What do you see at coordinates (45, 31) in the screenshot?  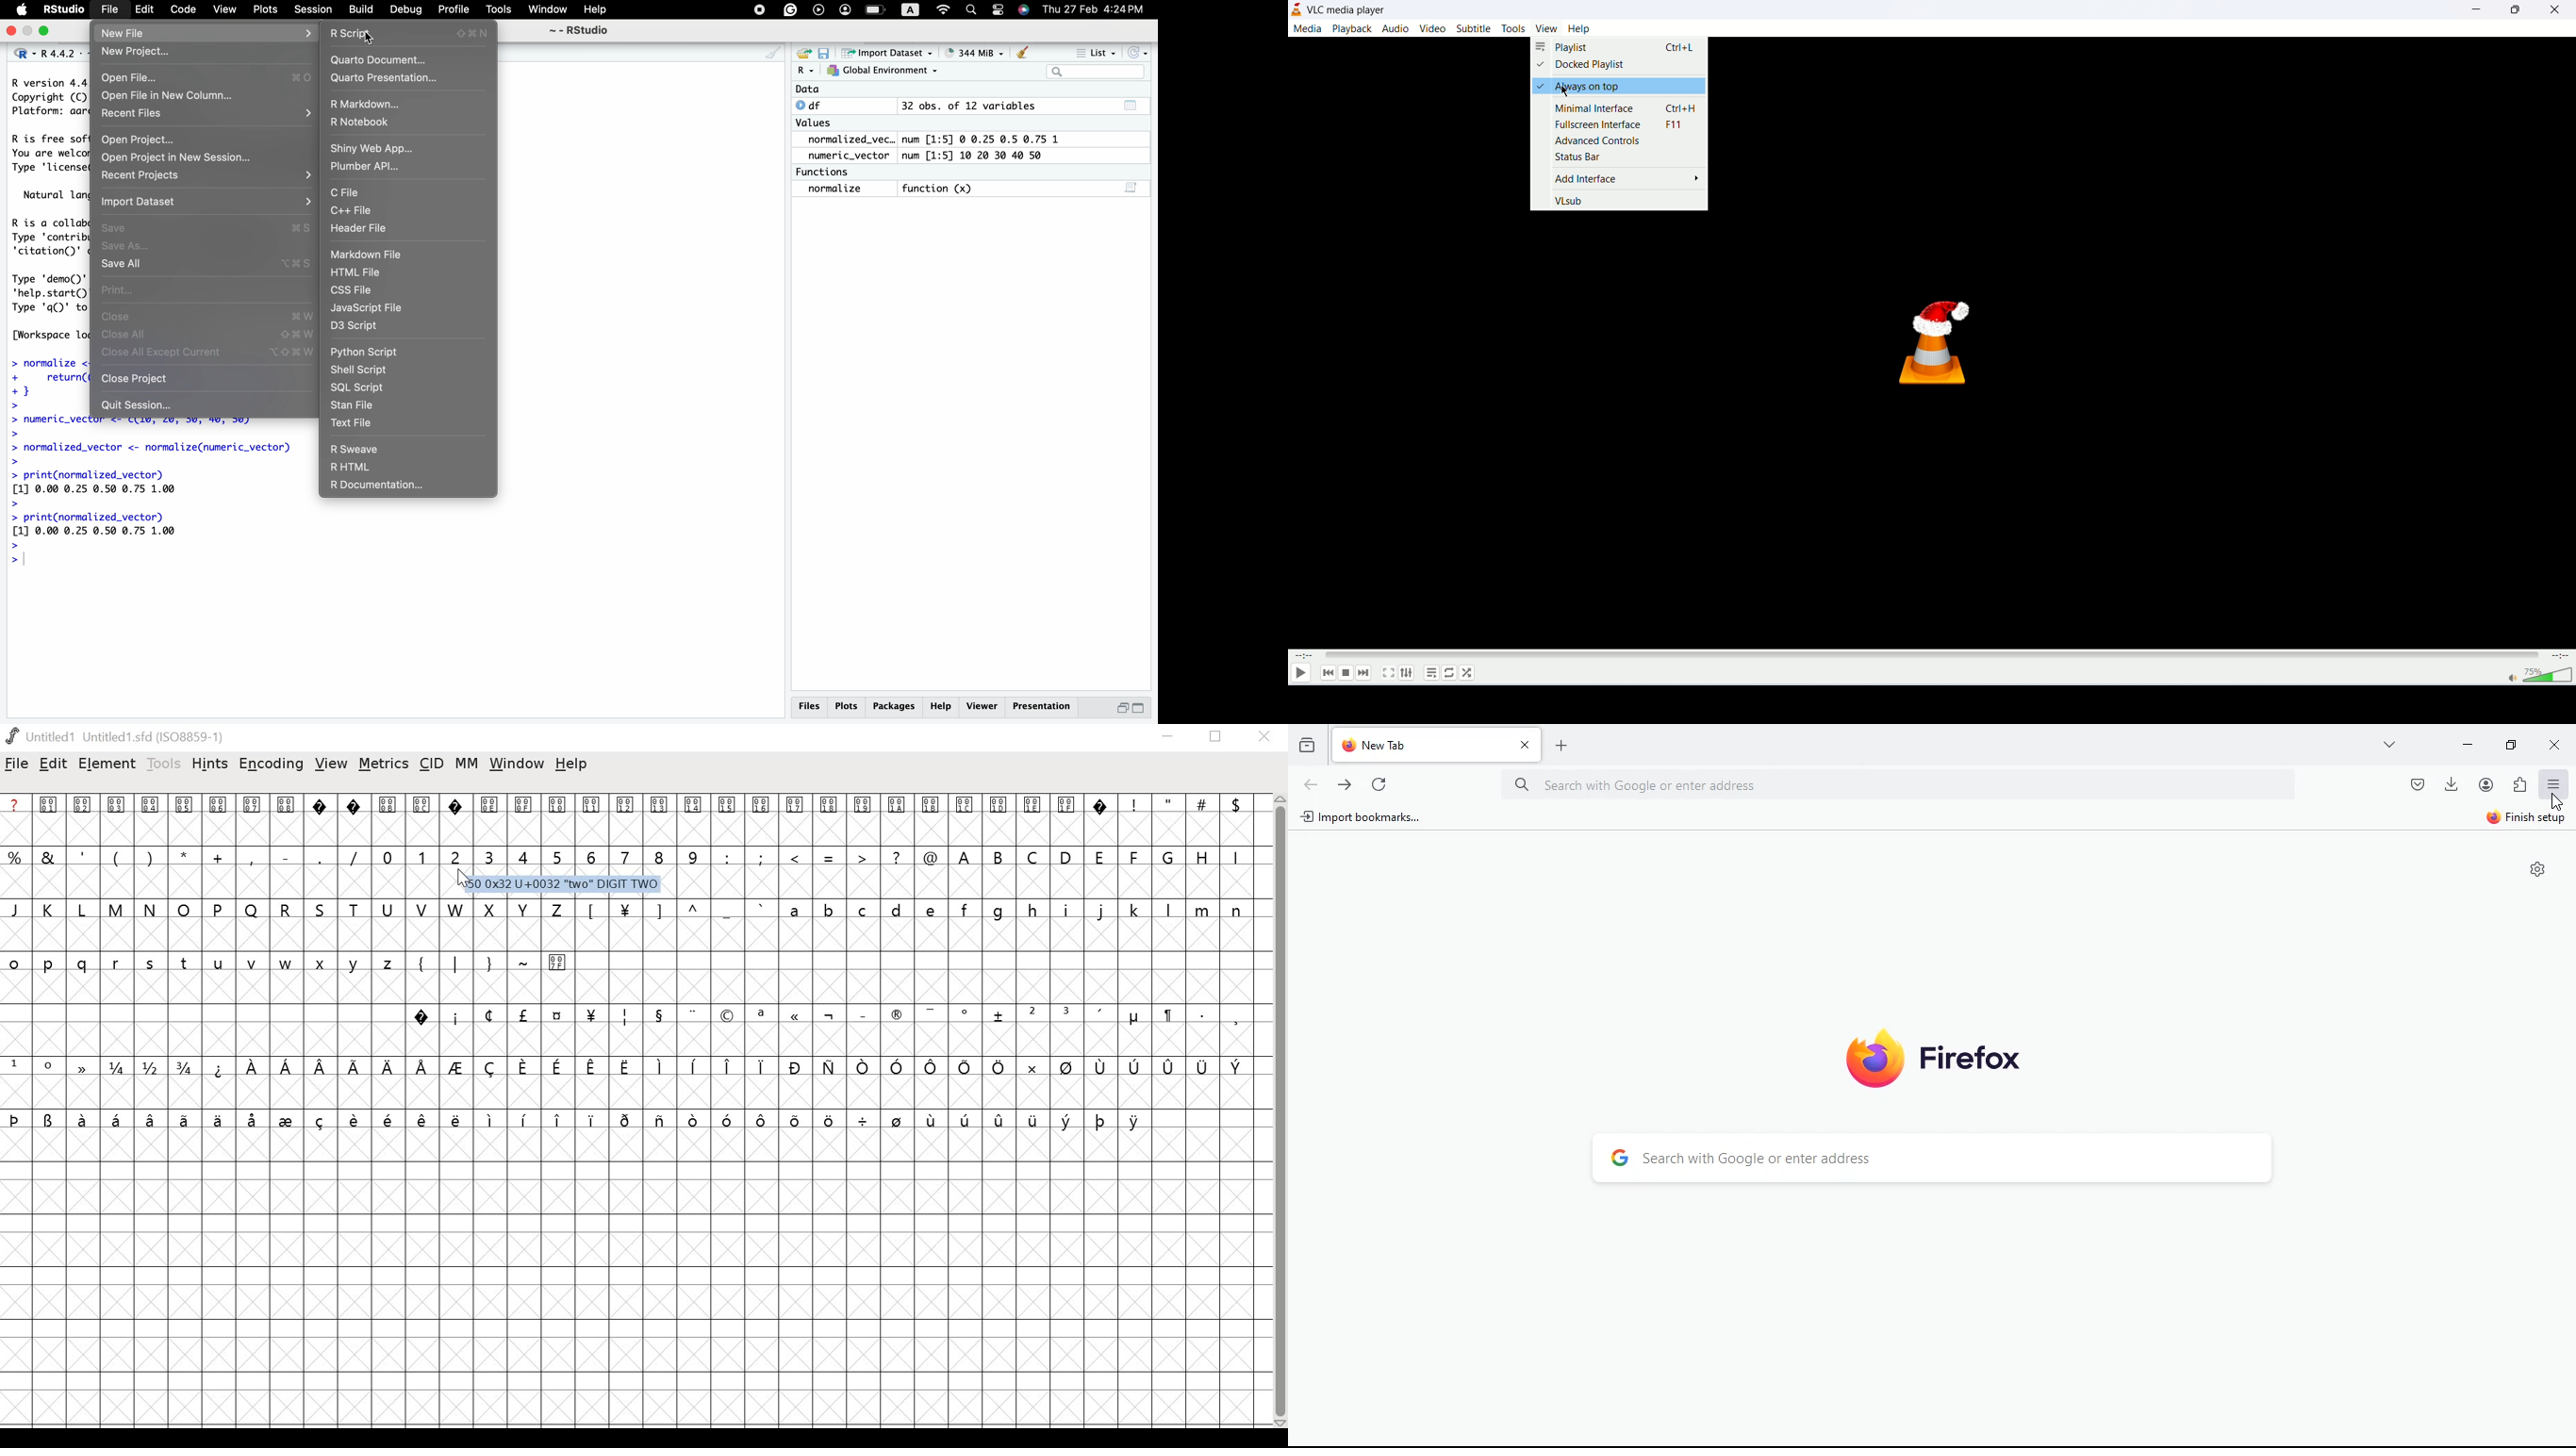 I see `minimize` at bounding box center [45, 31].